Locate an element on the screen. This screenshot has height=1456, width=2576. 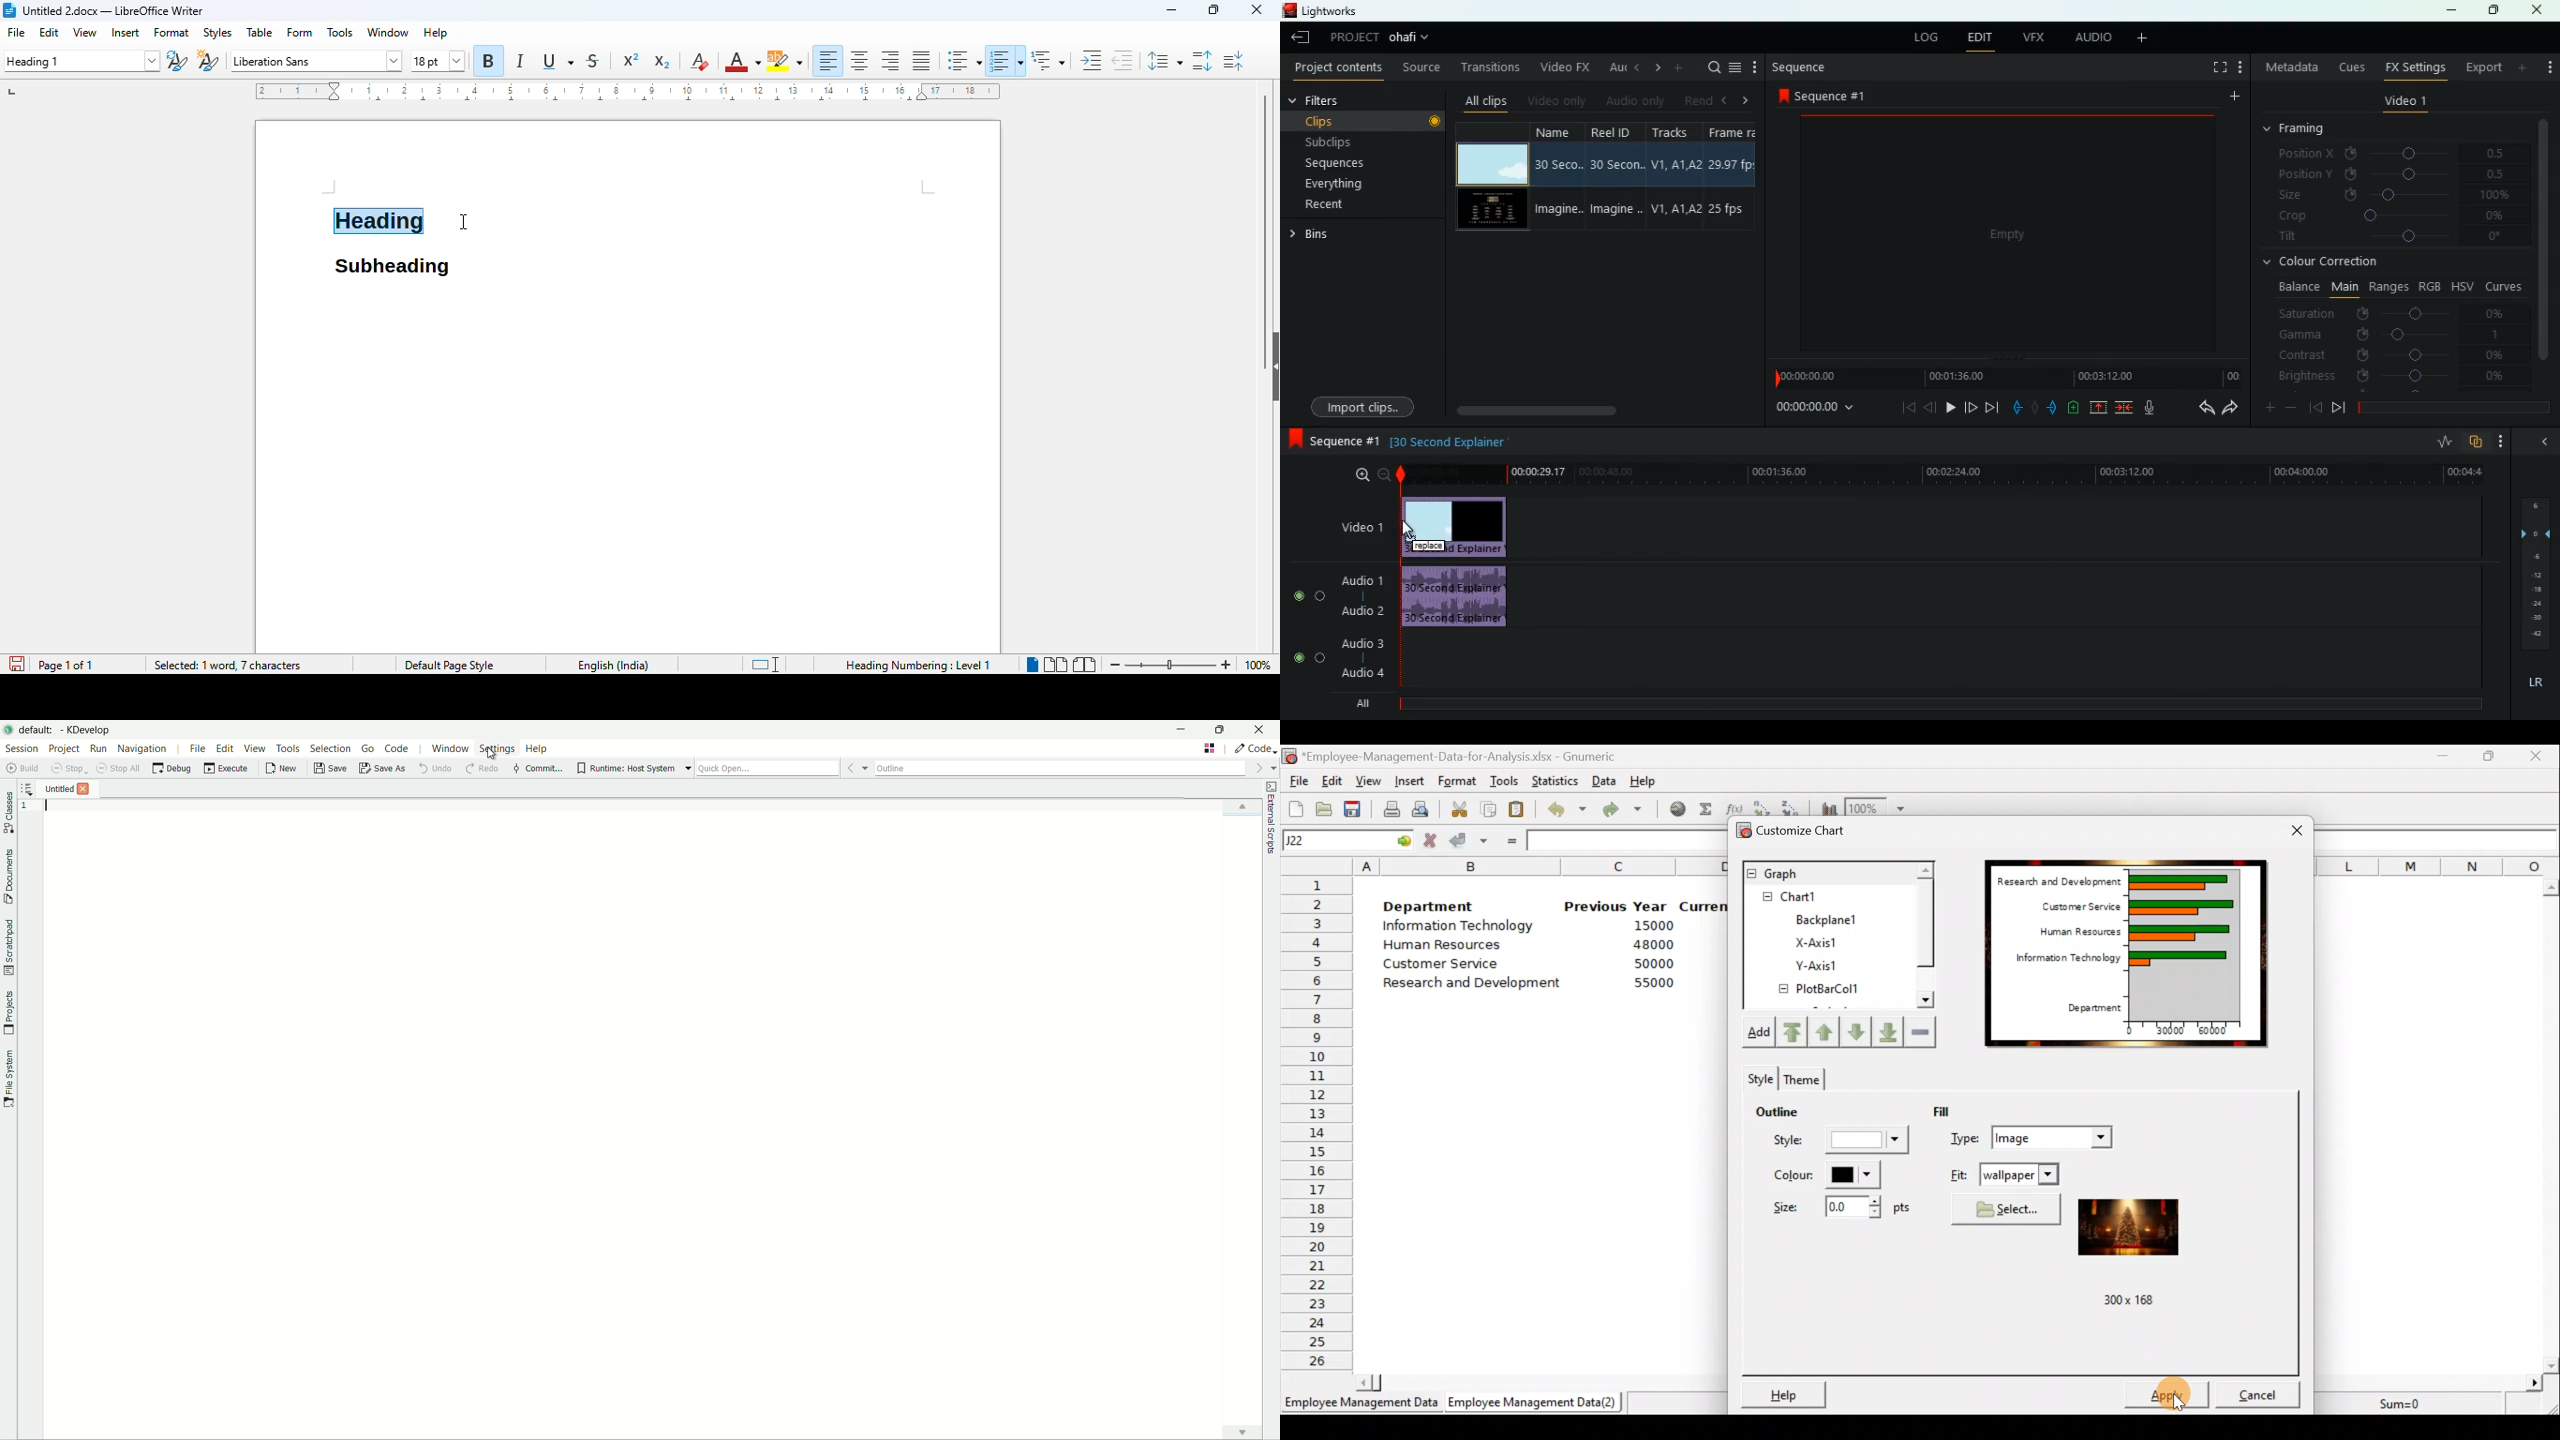
Statistics is located at coordinates (1556, 777).